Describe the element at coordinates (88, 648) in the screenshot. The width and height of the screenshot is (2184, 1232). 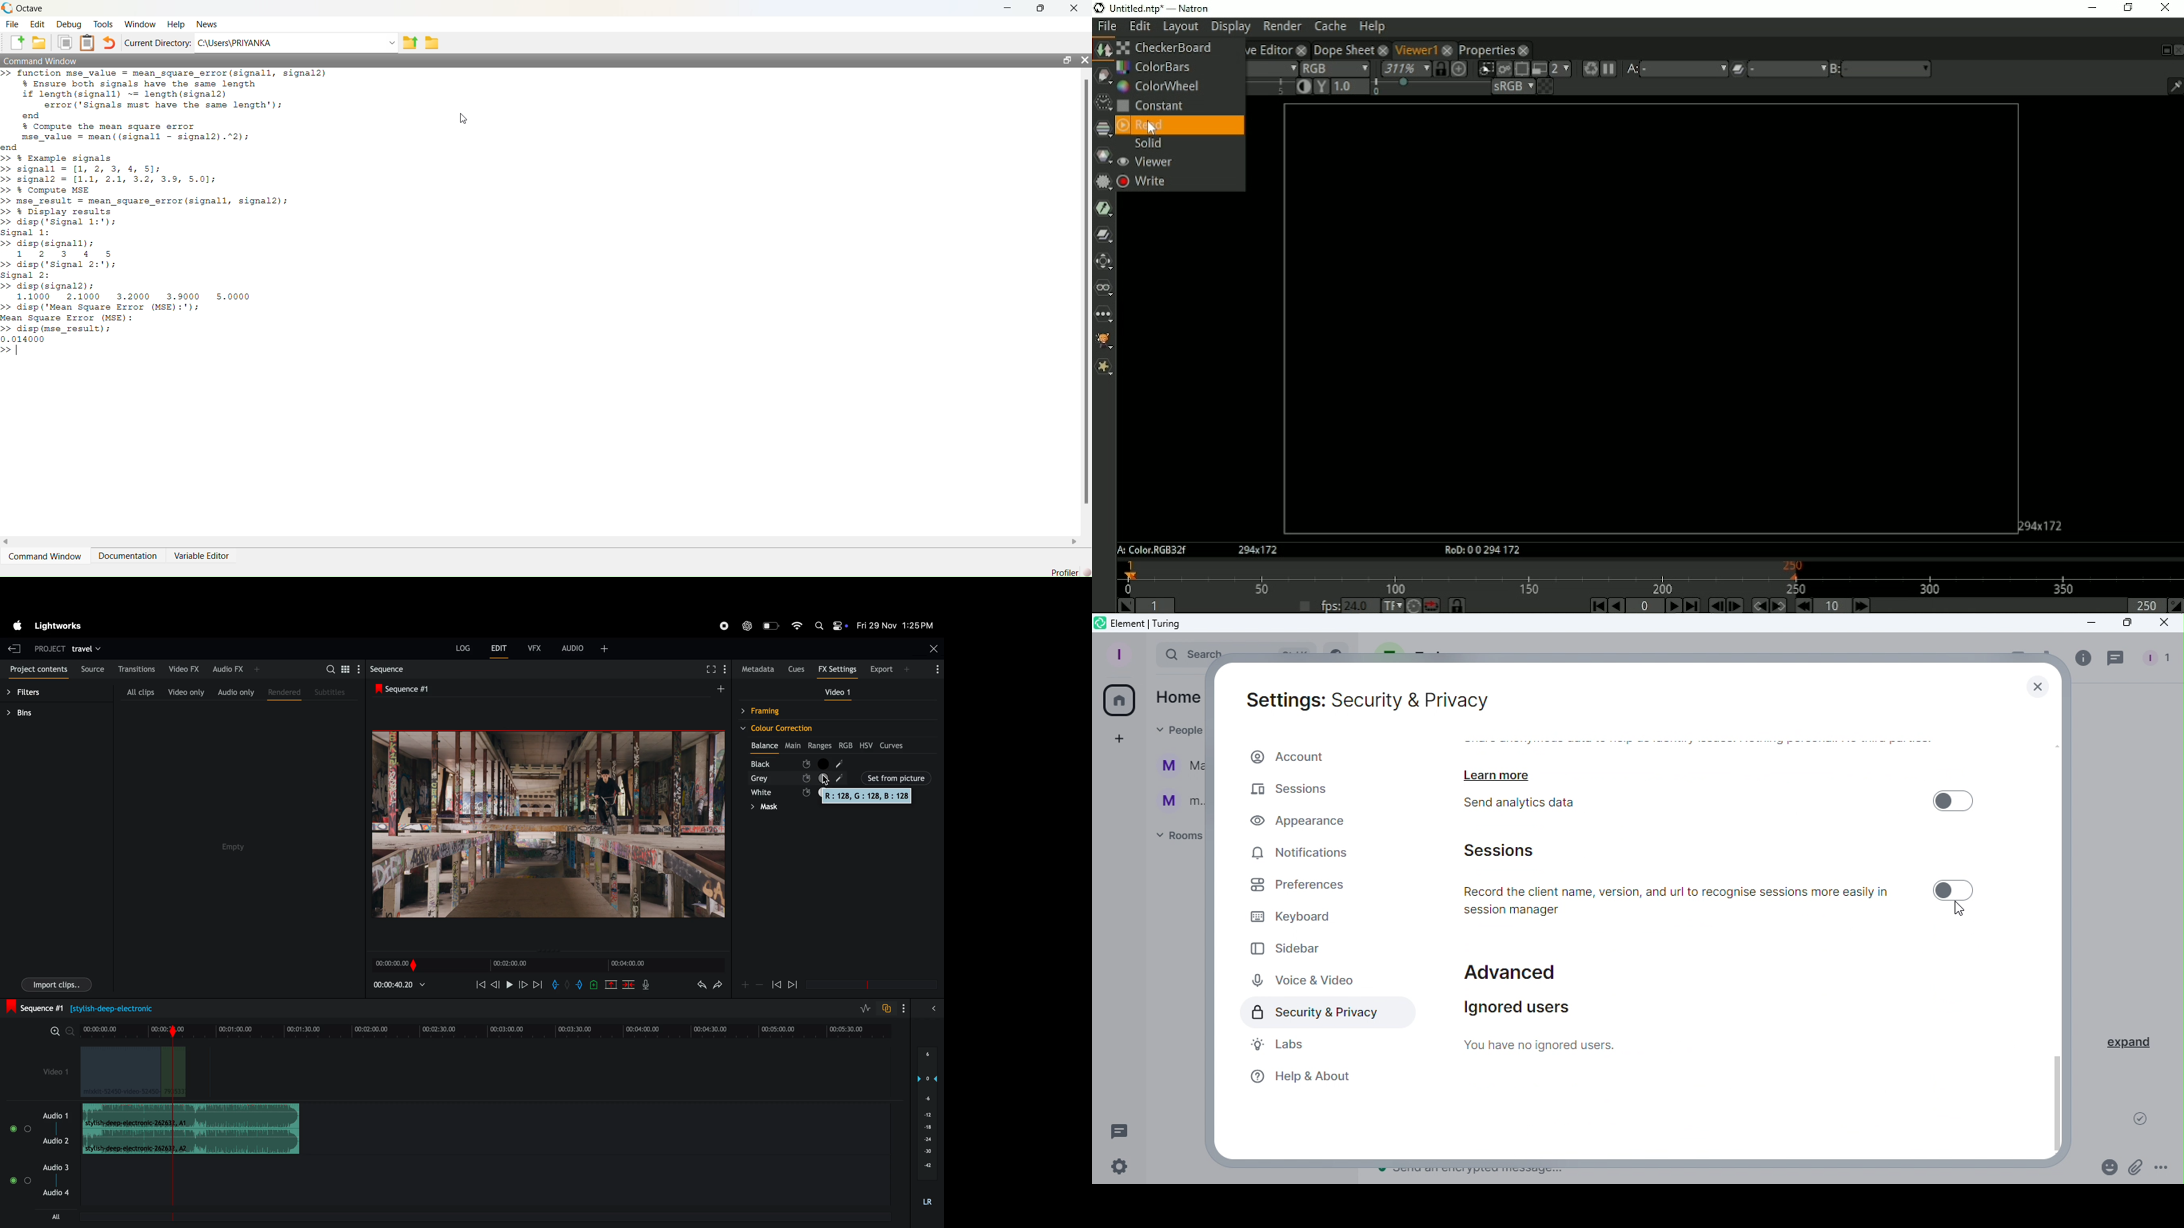
I see `travel` at that location.